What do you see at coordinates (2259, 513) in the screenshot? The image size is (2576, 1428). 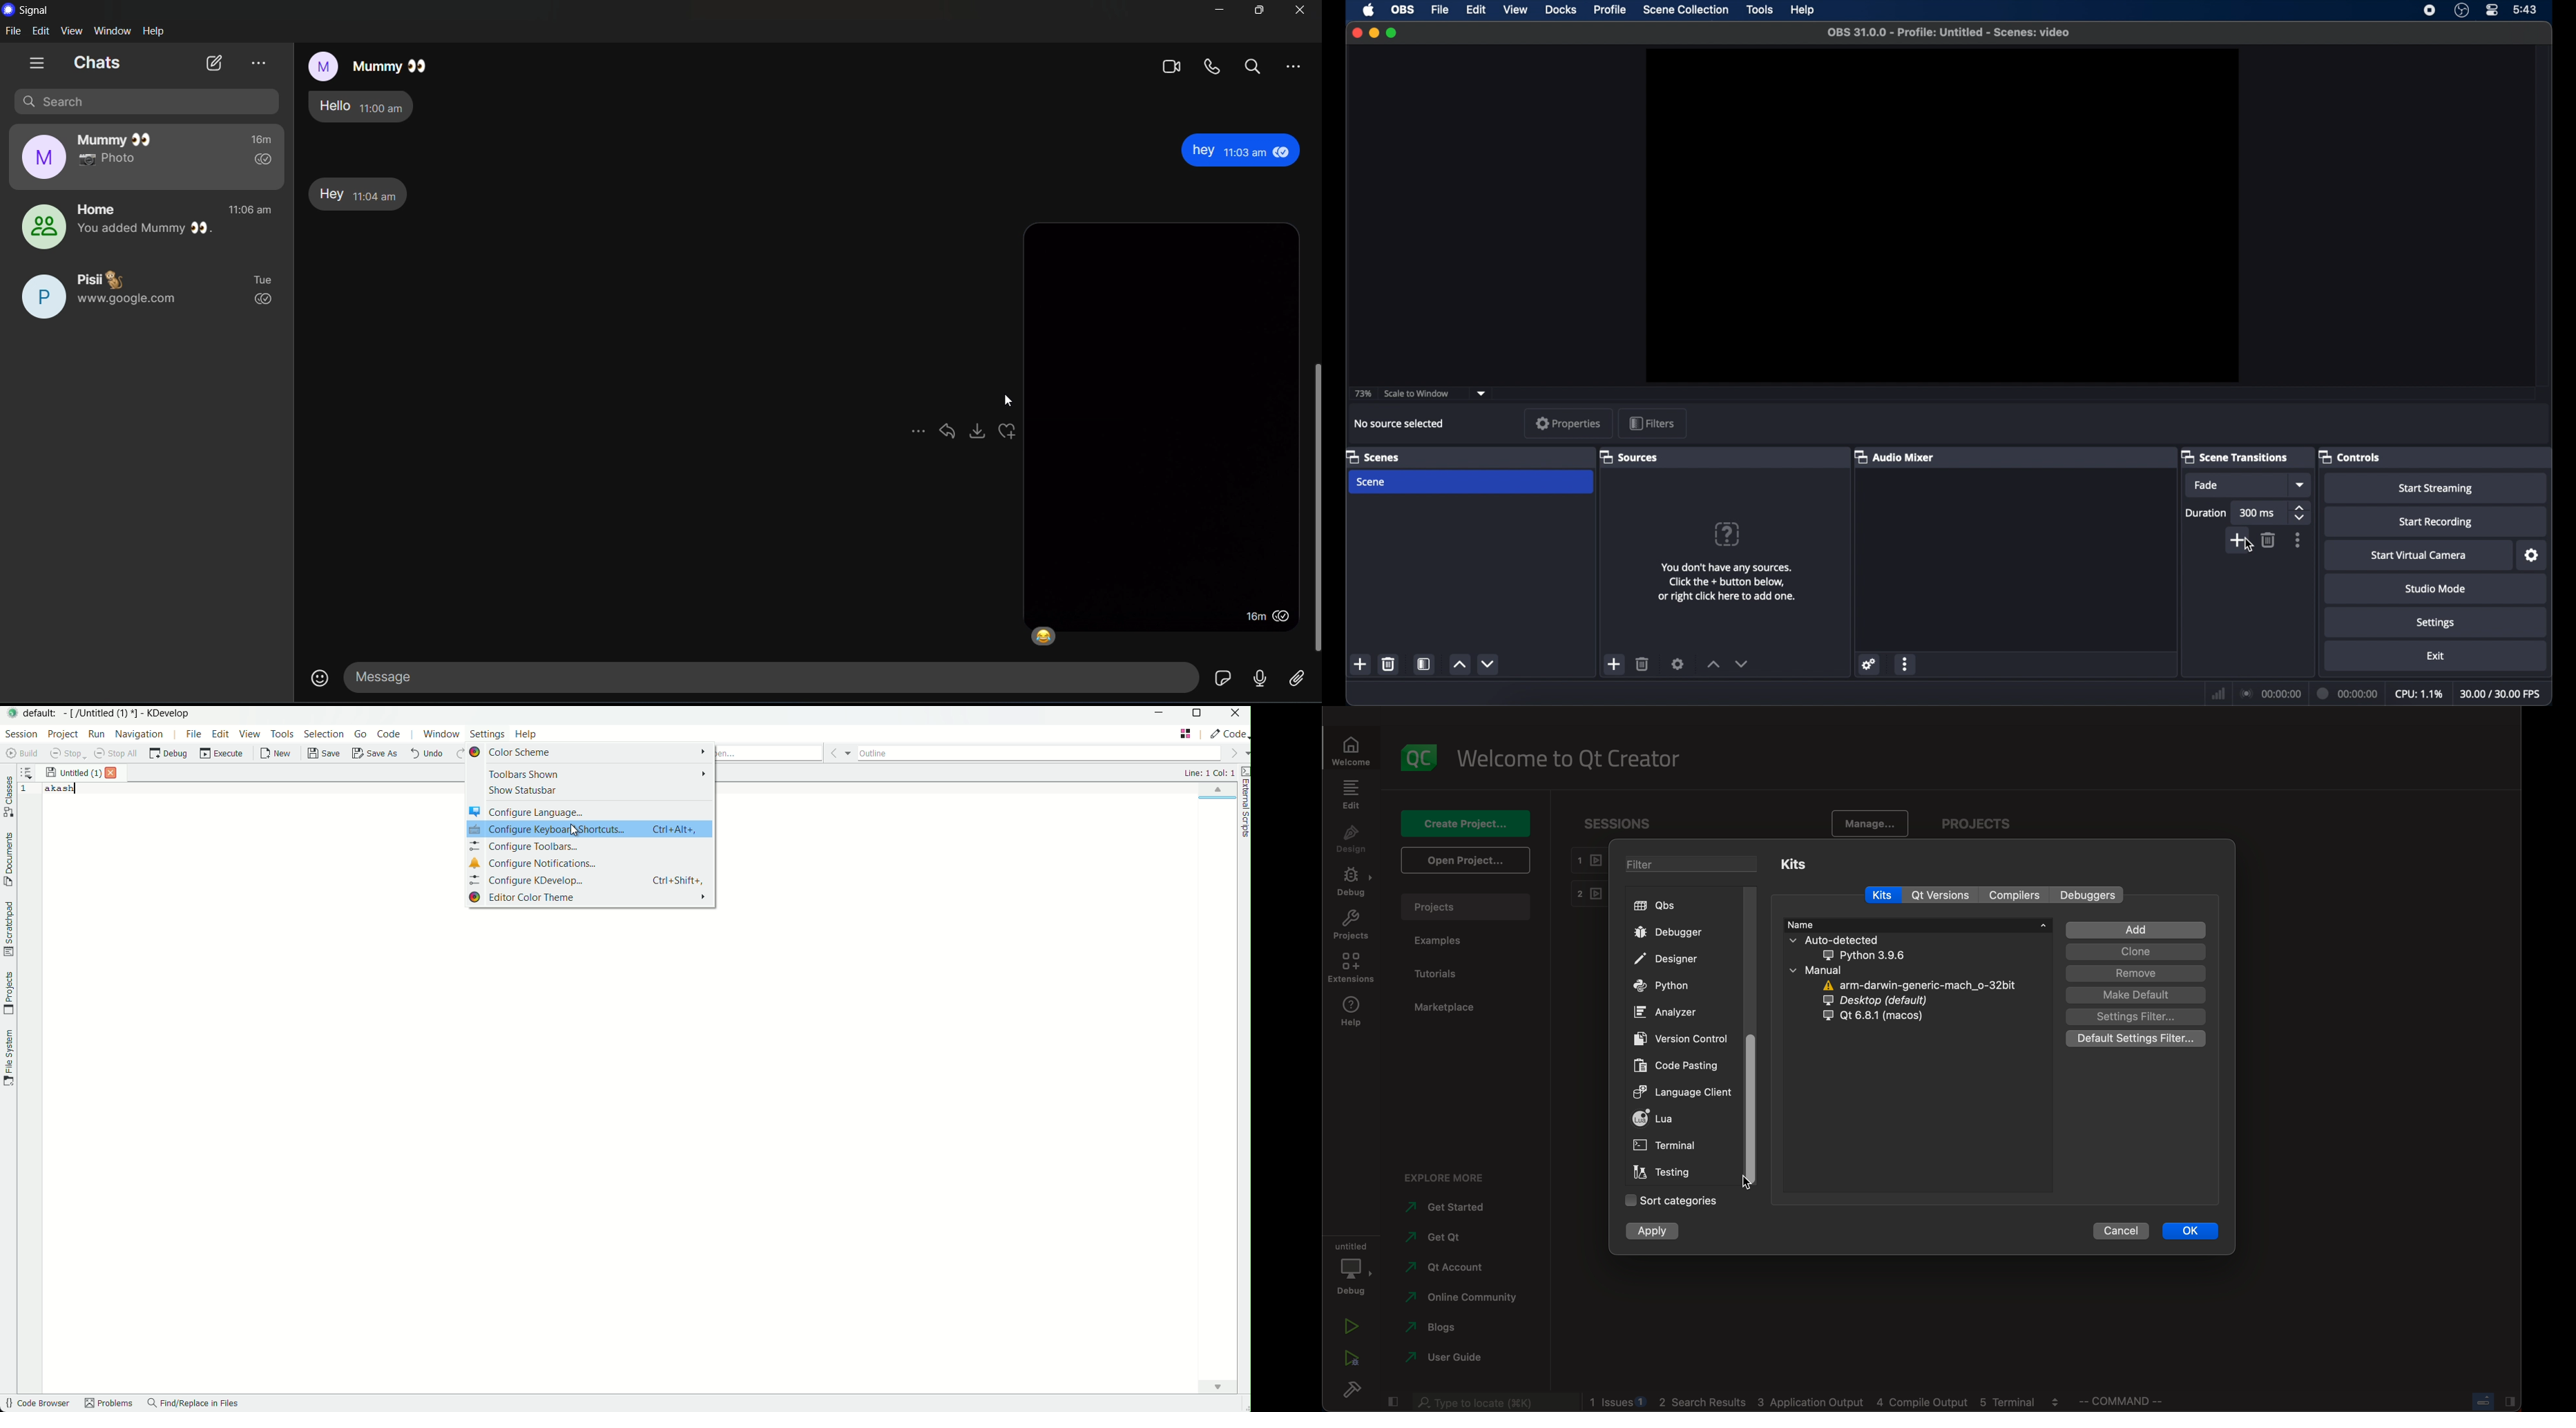 I see `300 ms` at bounding box center [2259, 513].